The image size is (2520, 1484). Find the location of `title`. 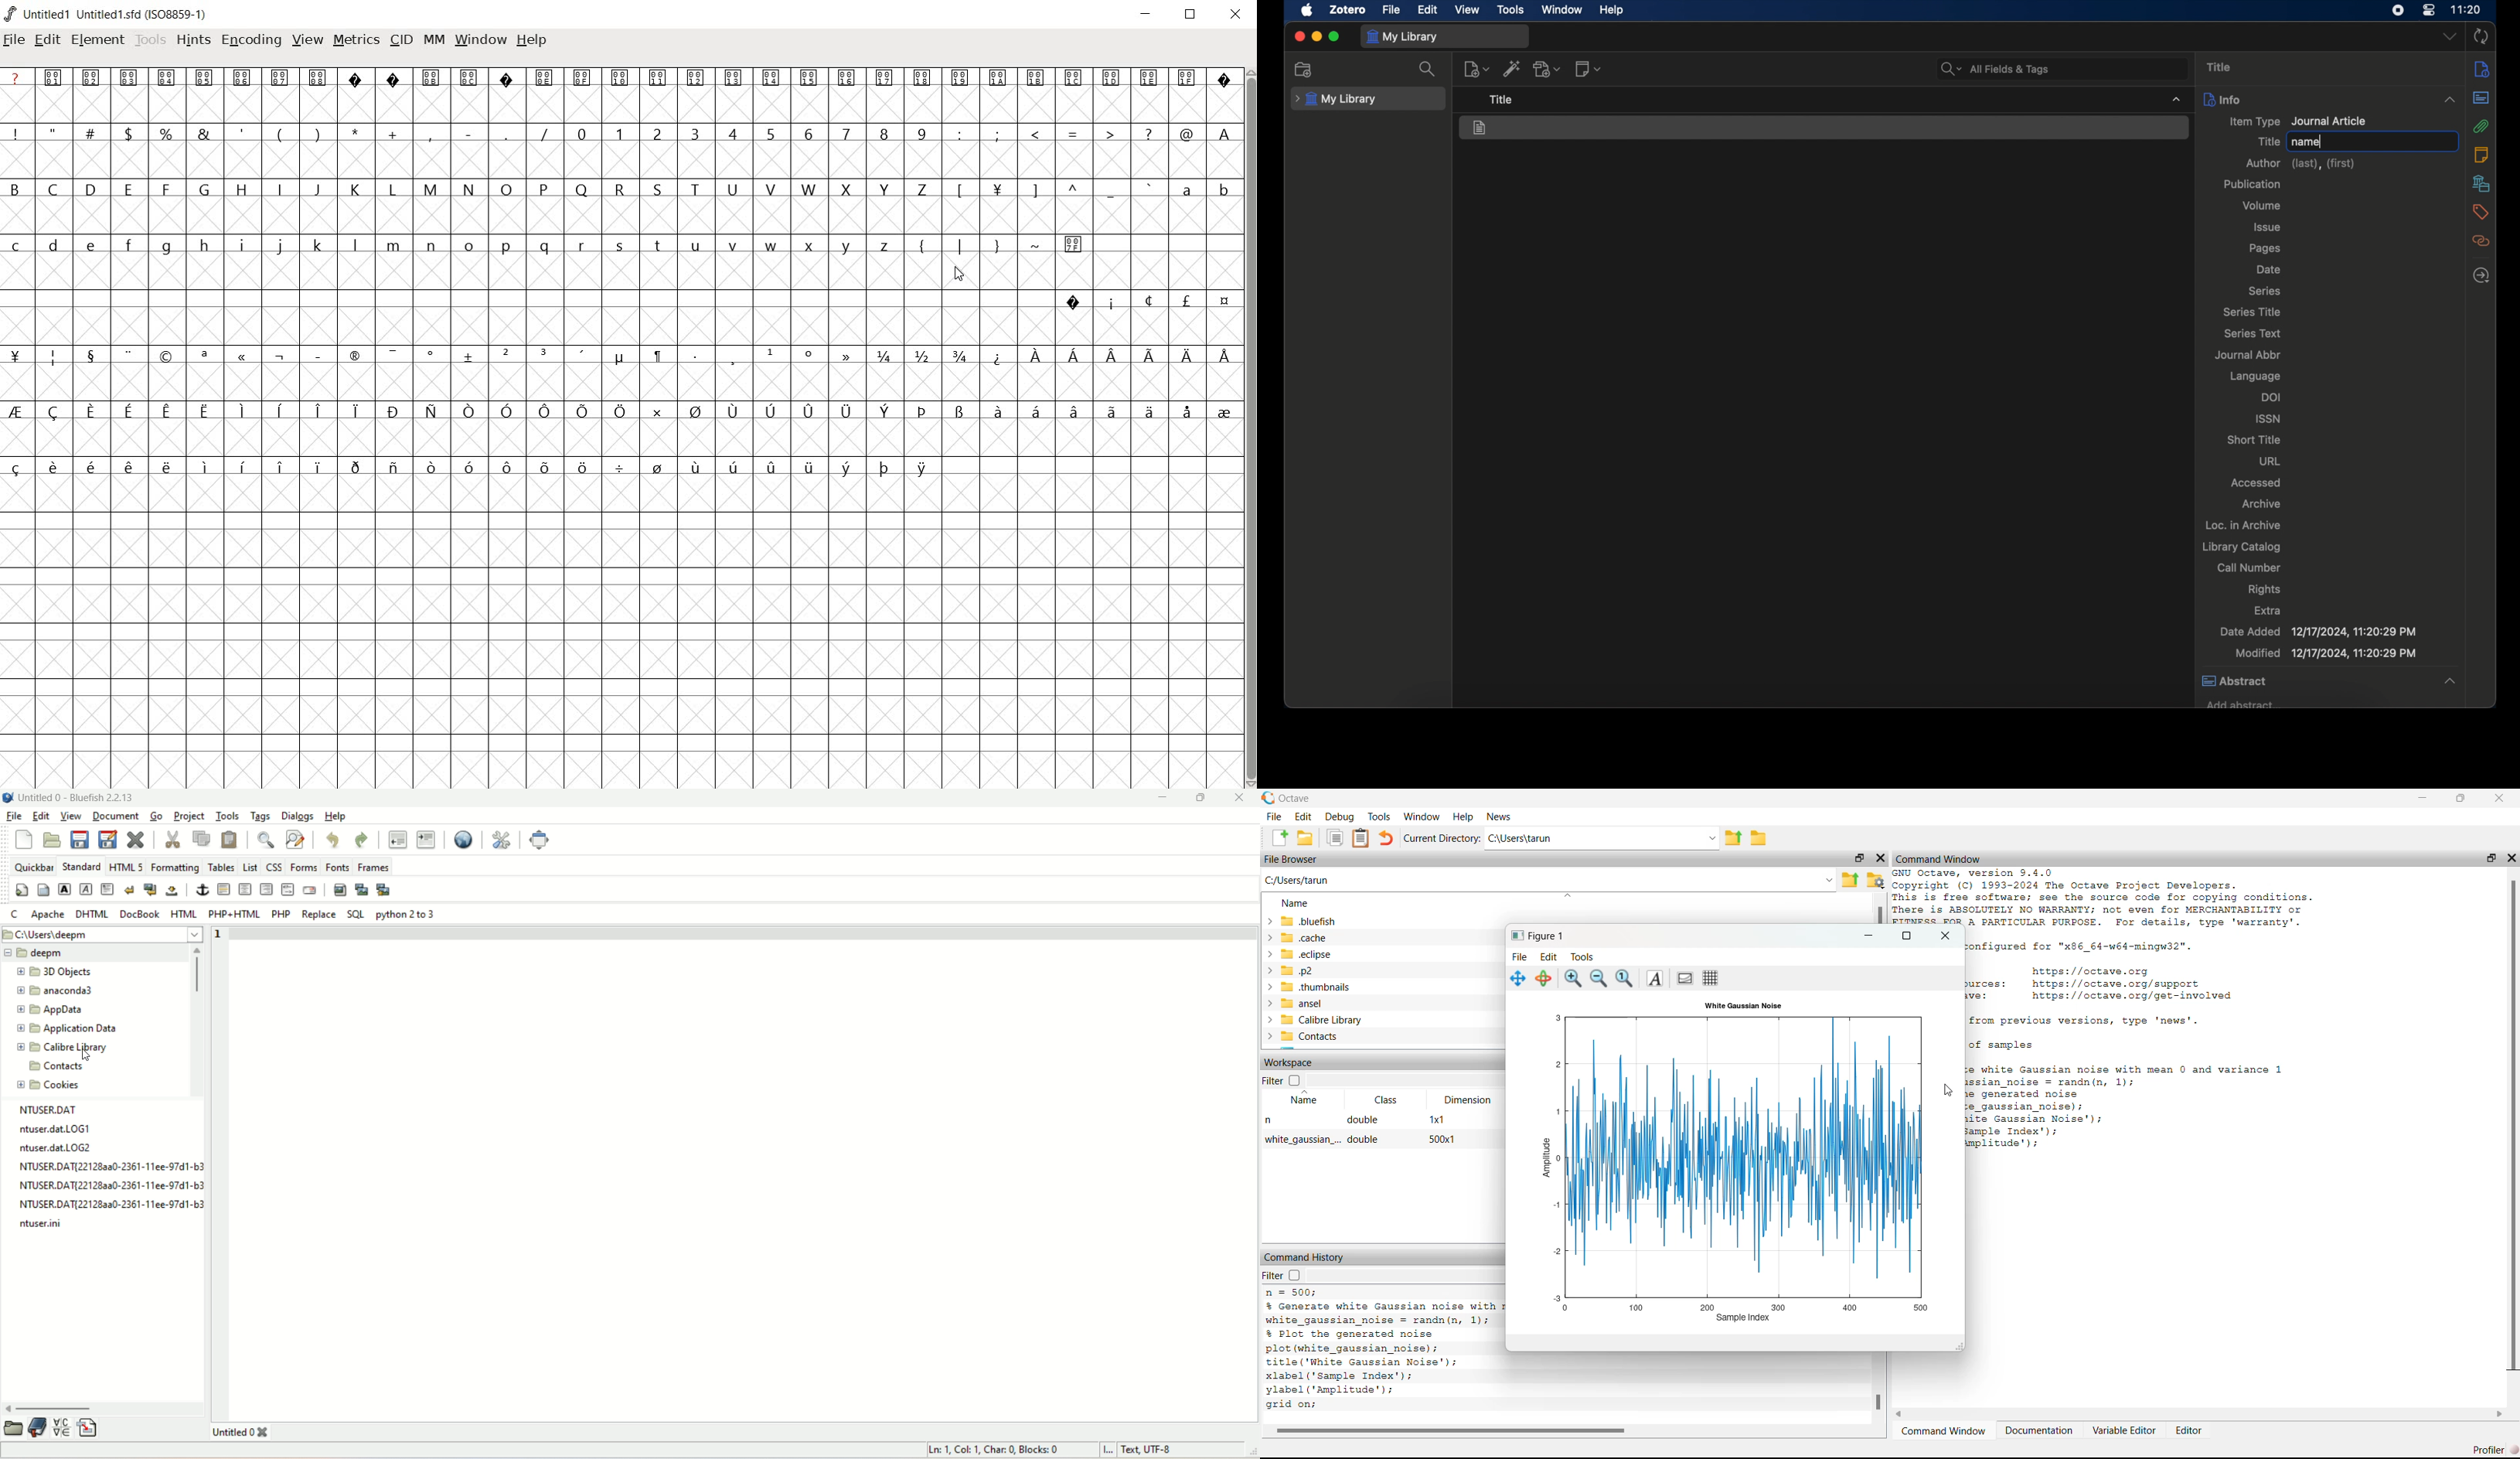

title is located at coordinates (2220, 67).